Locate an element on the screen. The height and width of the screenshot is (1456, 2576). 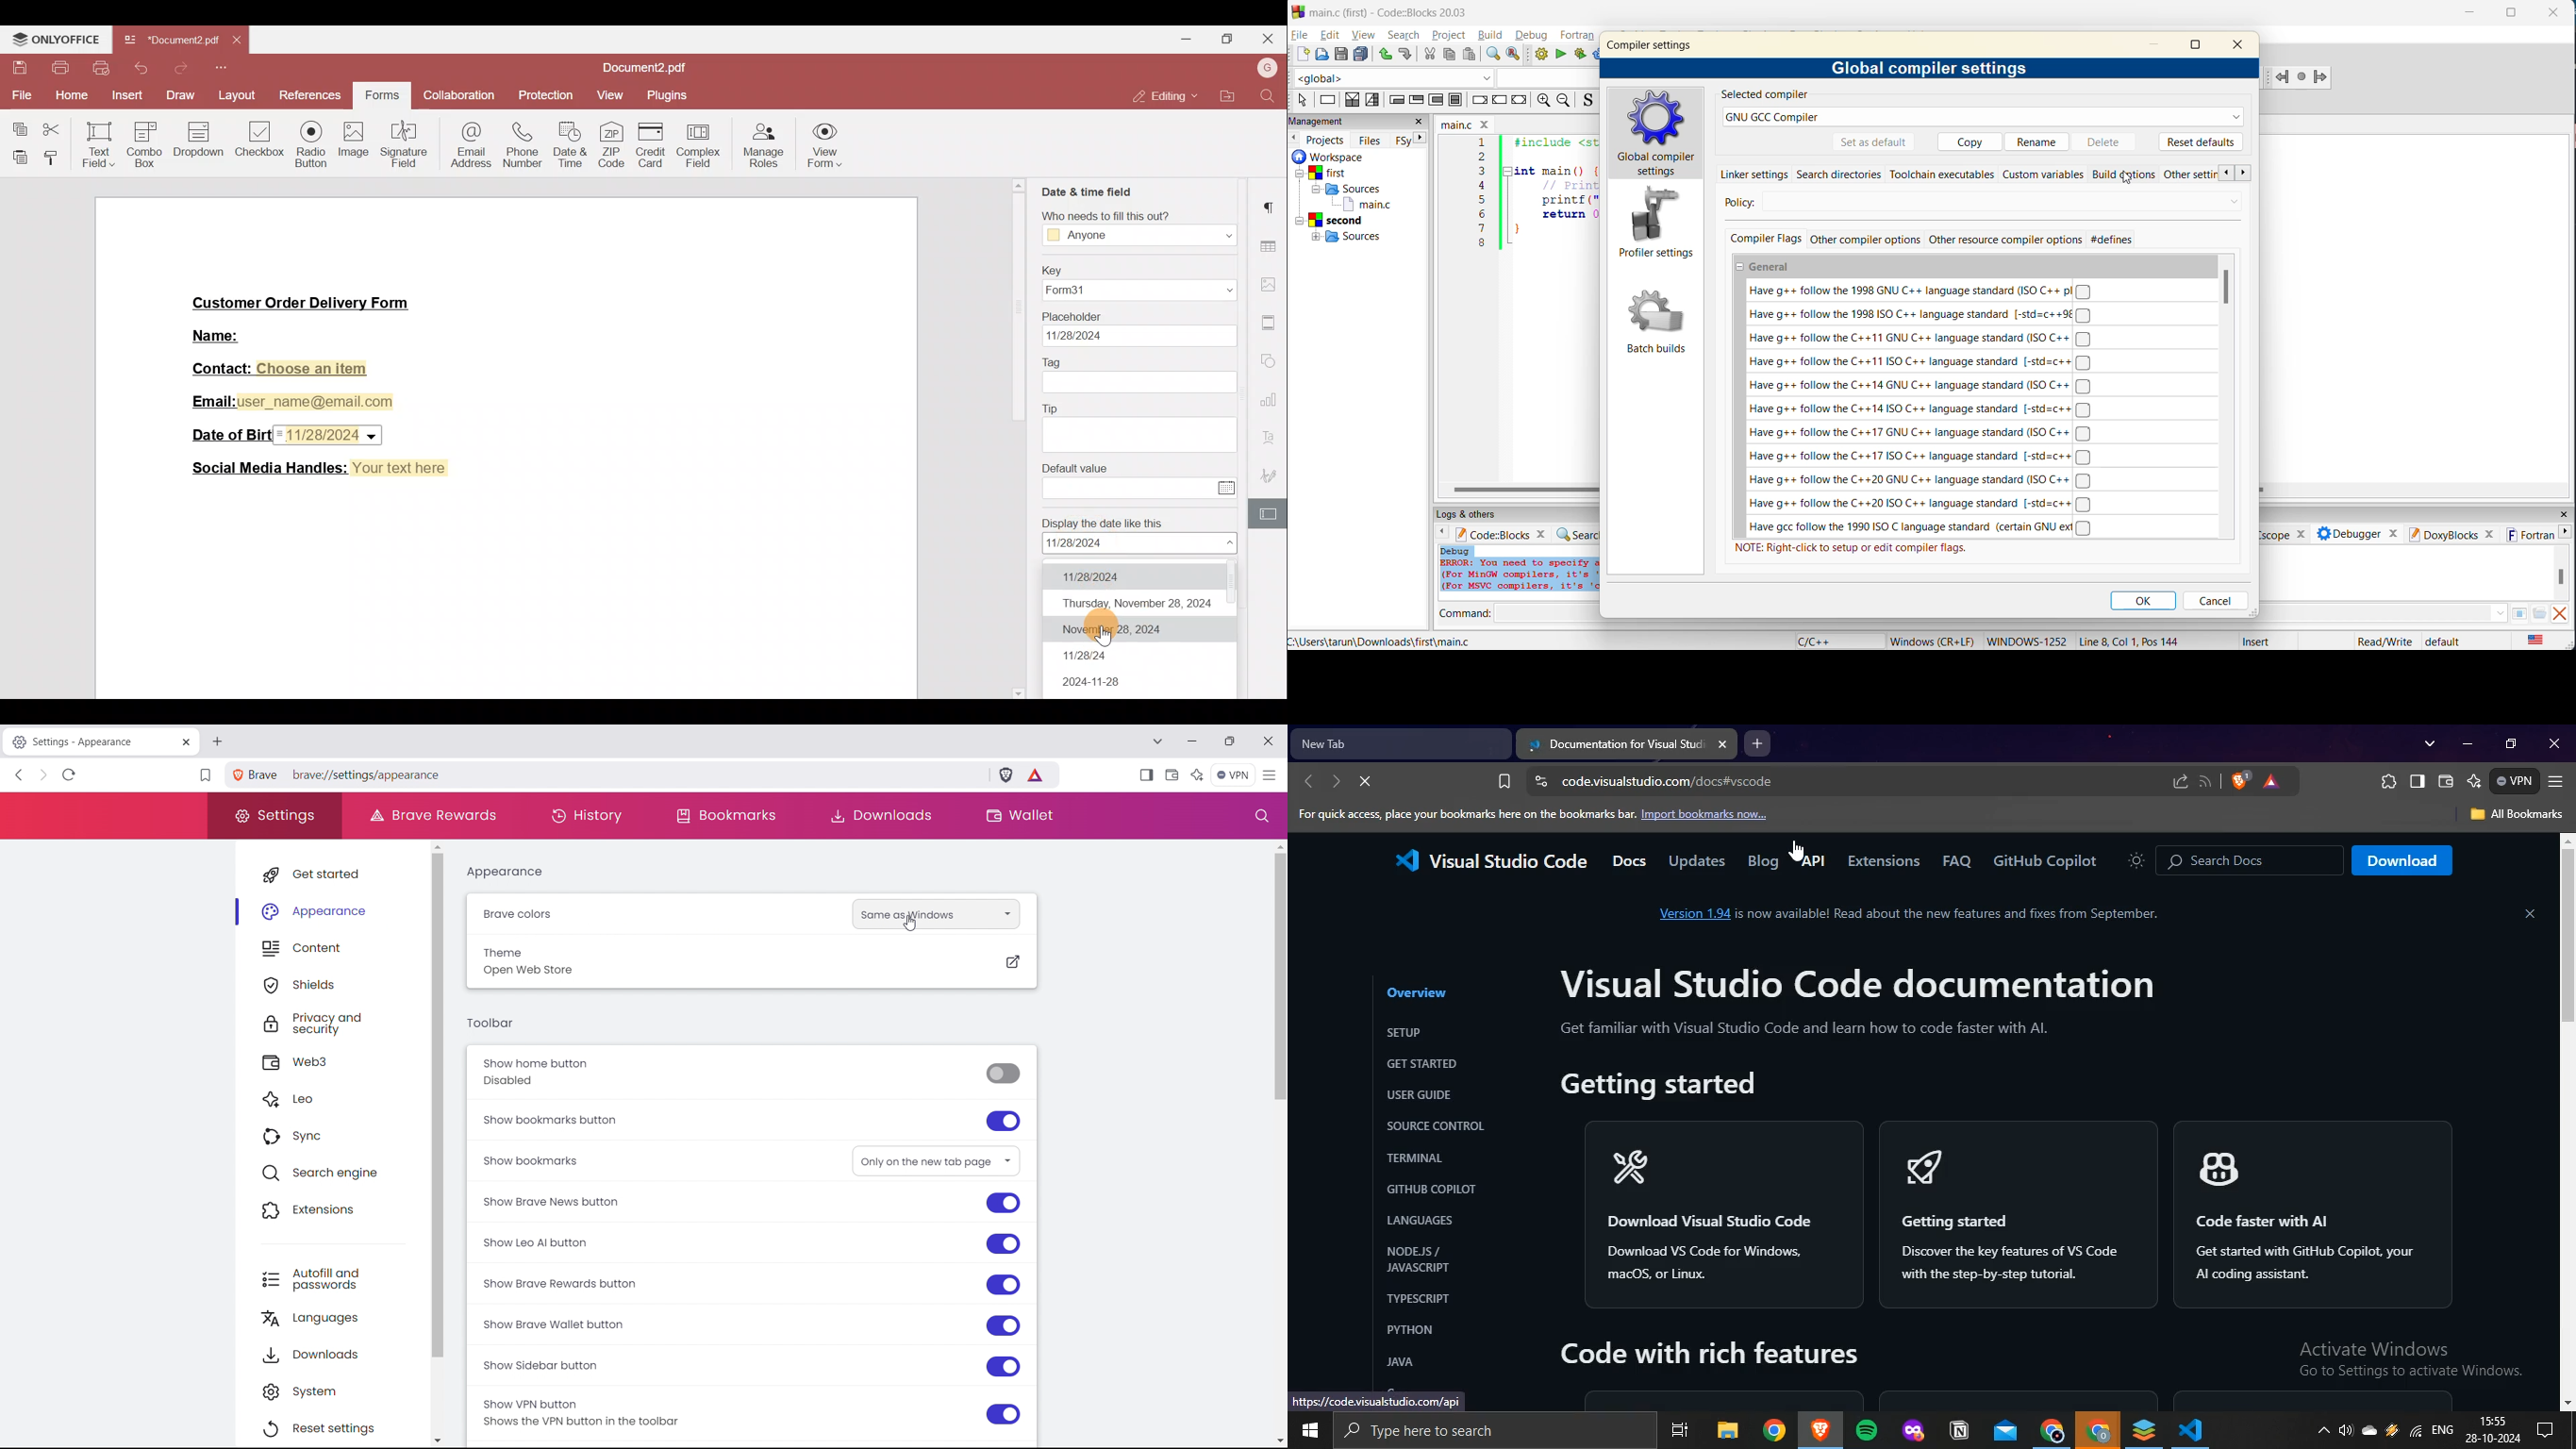
close is located at coordinates (2533, 914).